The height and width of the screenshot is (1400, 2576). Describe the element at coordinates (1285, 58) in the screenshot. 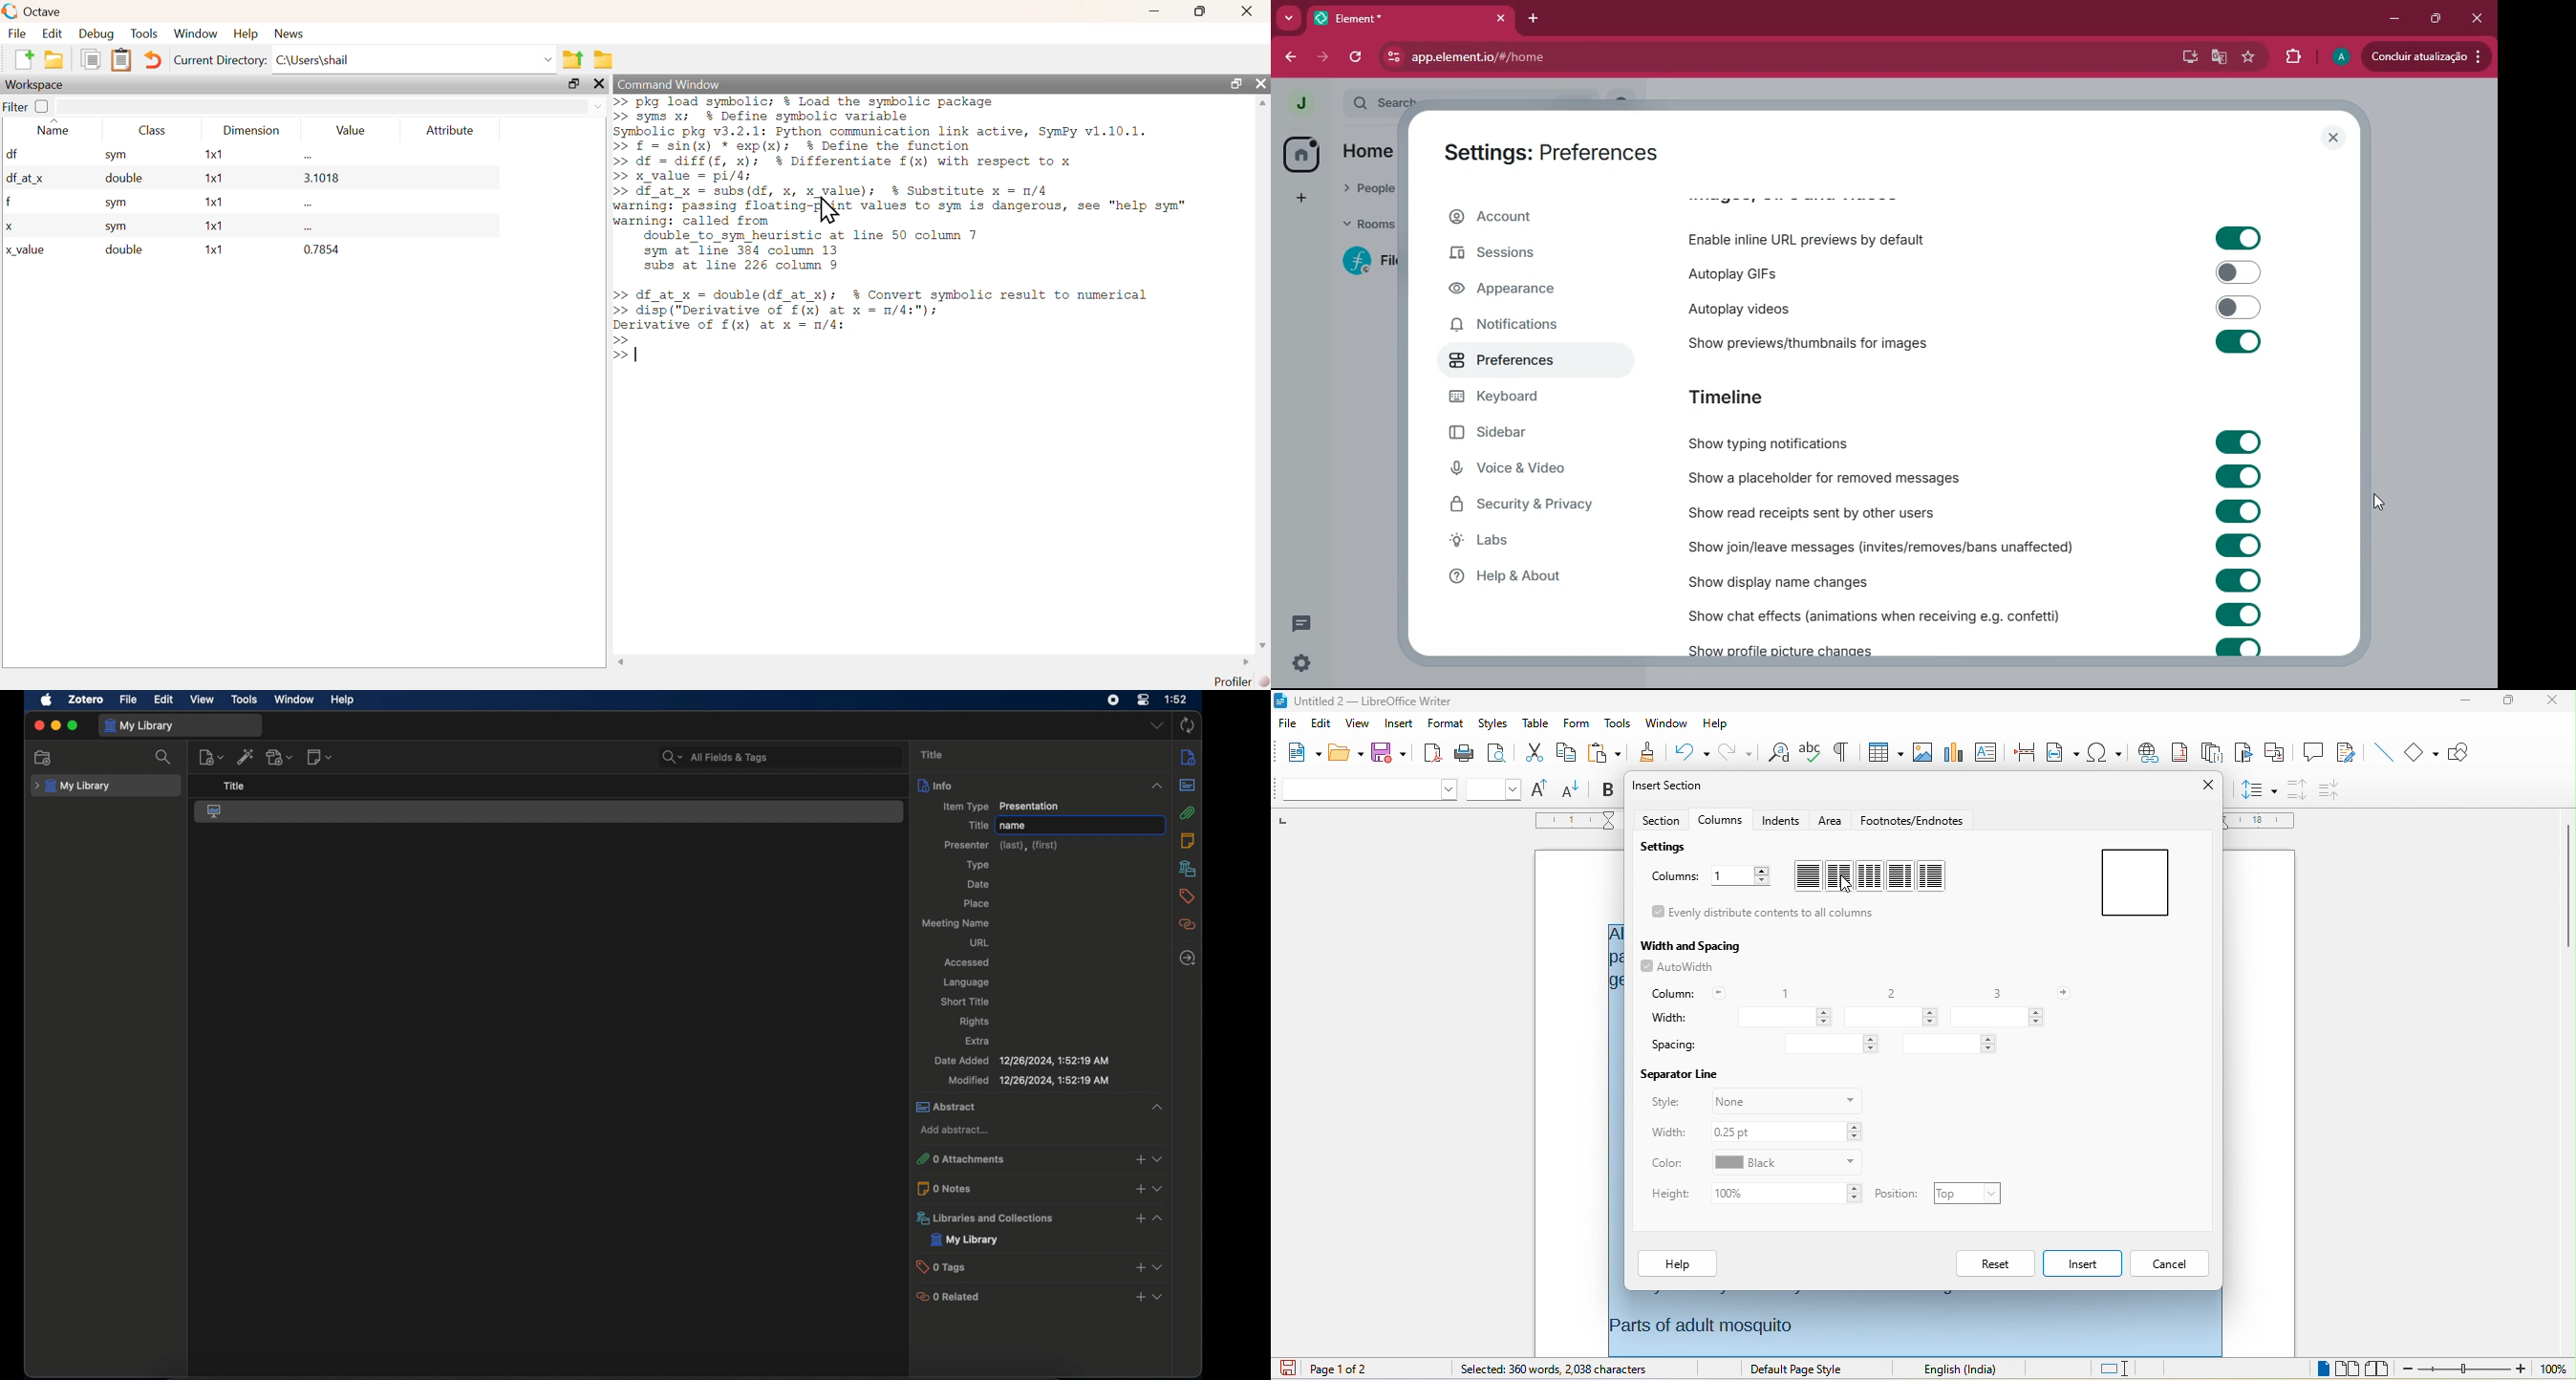

I see `back` at that location.